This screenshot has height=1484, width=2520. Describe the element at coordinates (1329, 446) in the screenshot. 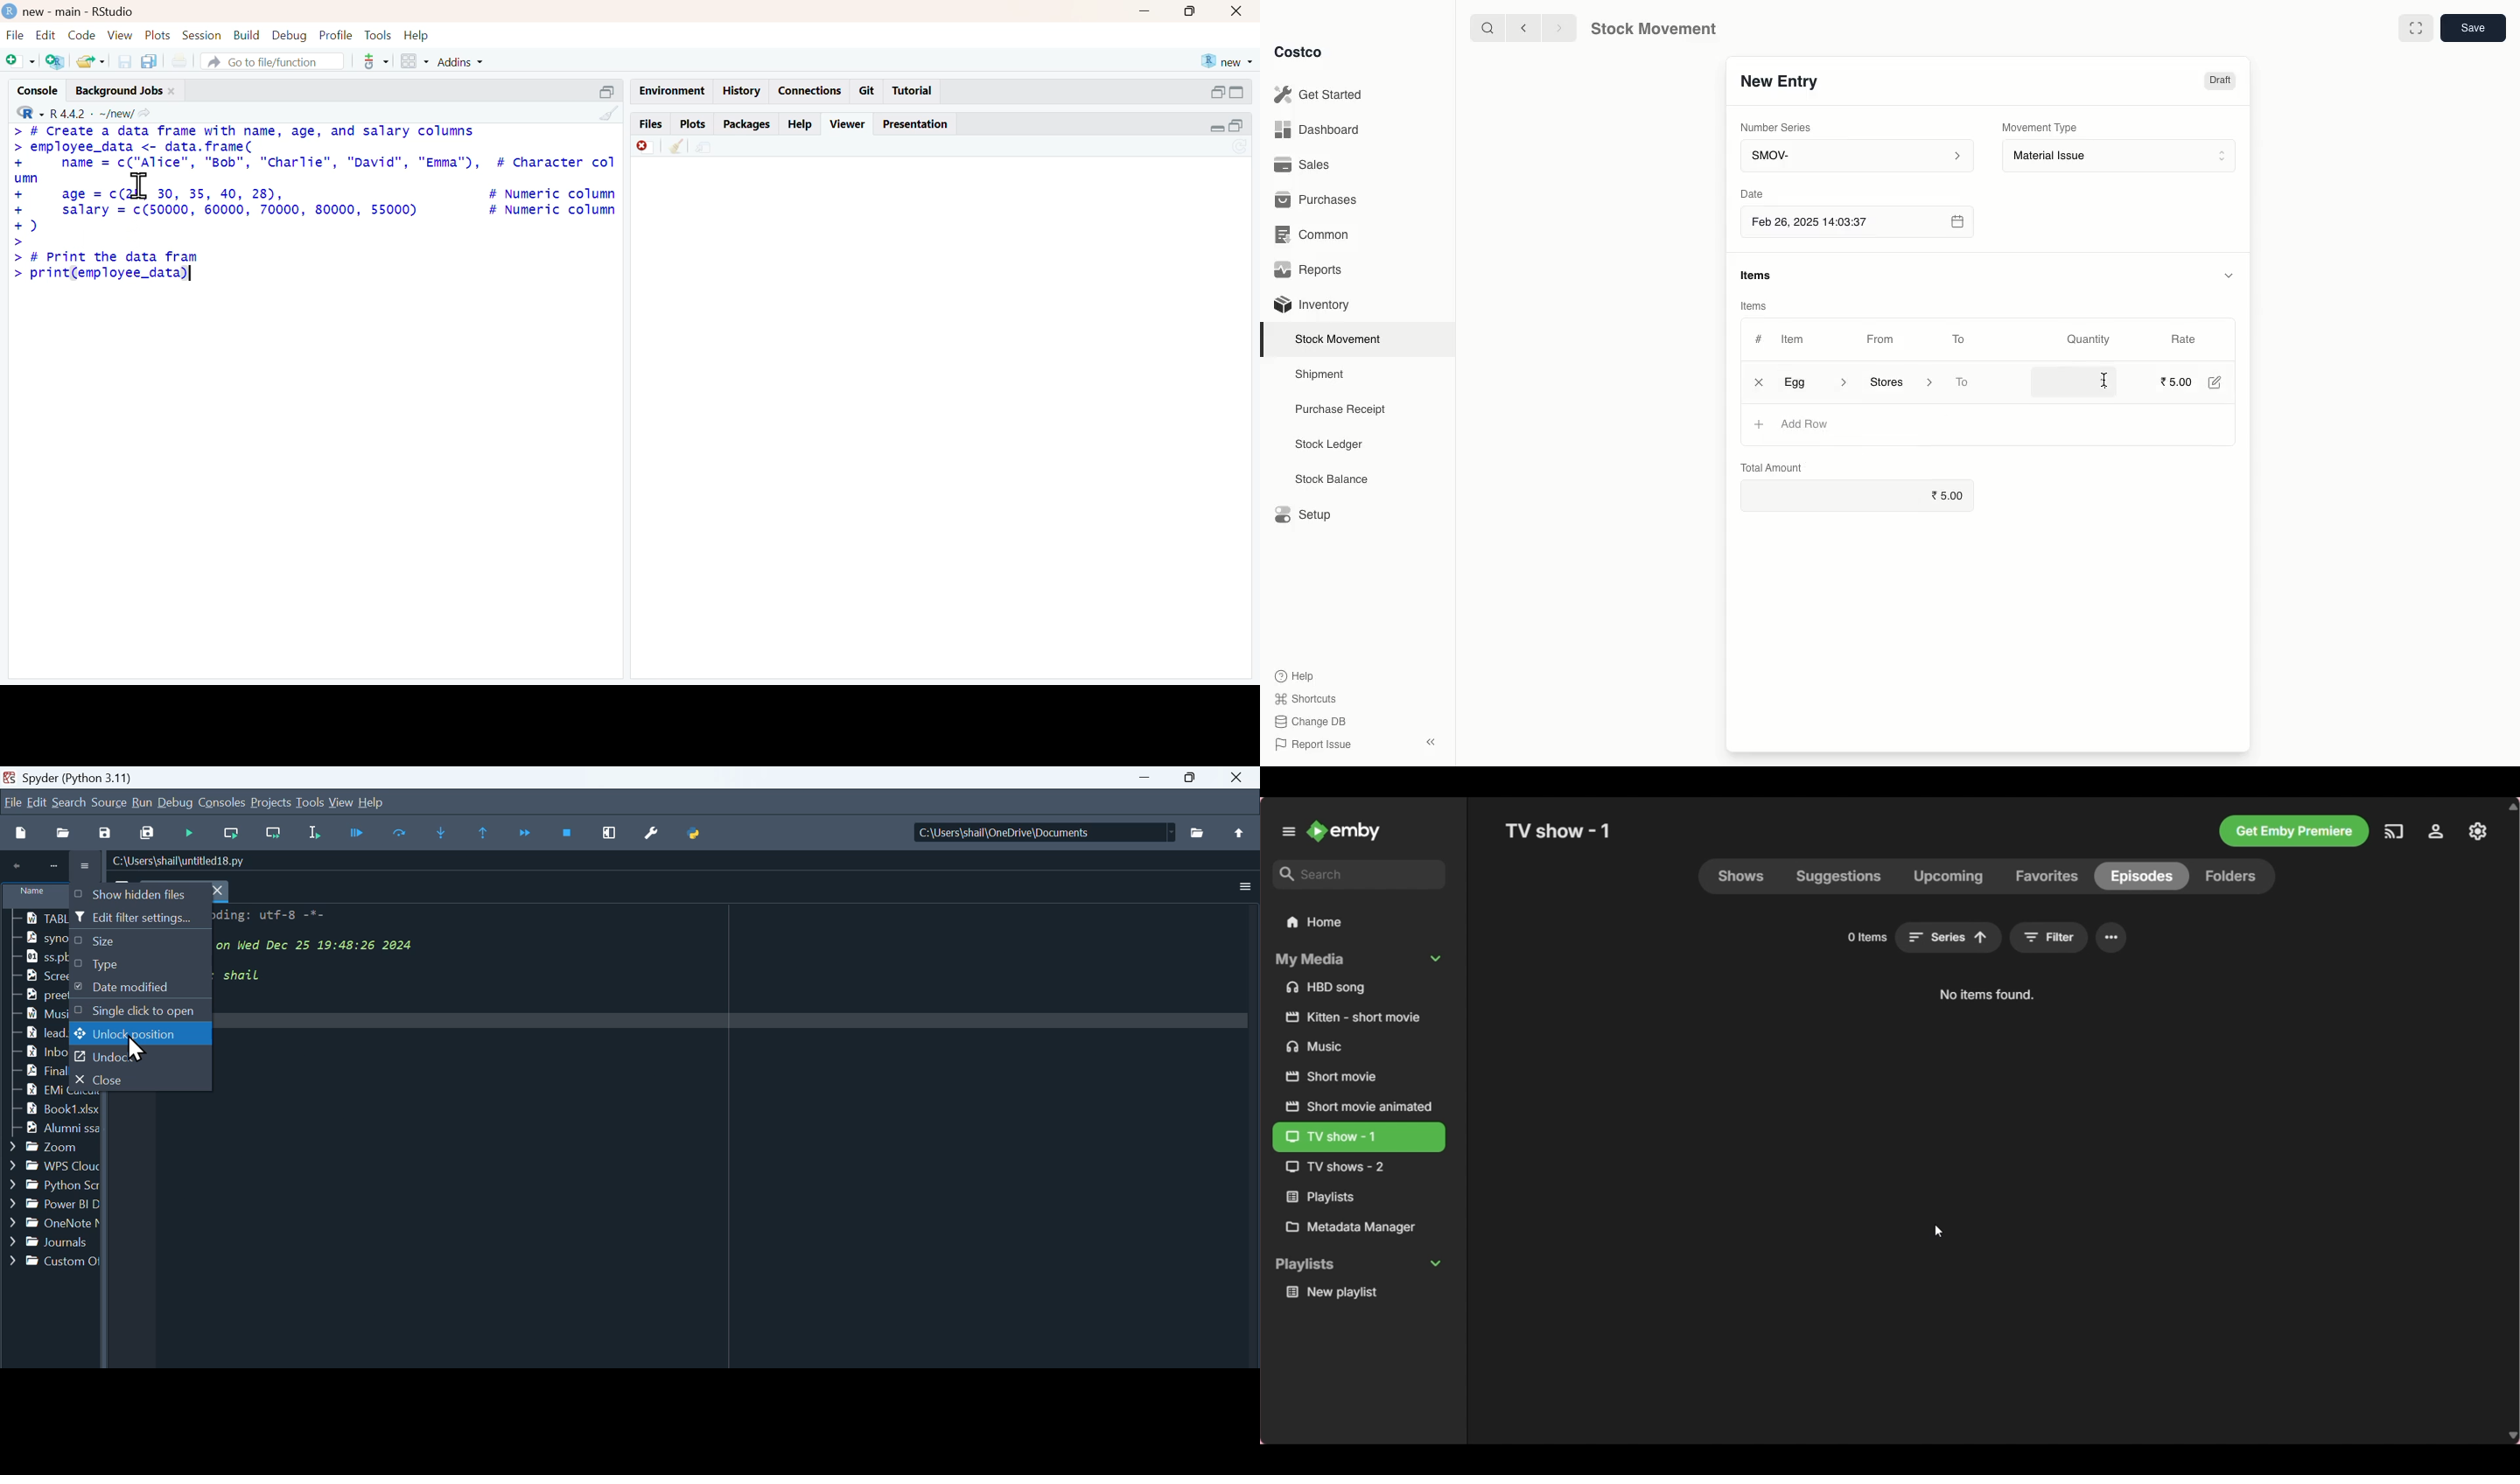

I see `Stock Ledger` at that location.